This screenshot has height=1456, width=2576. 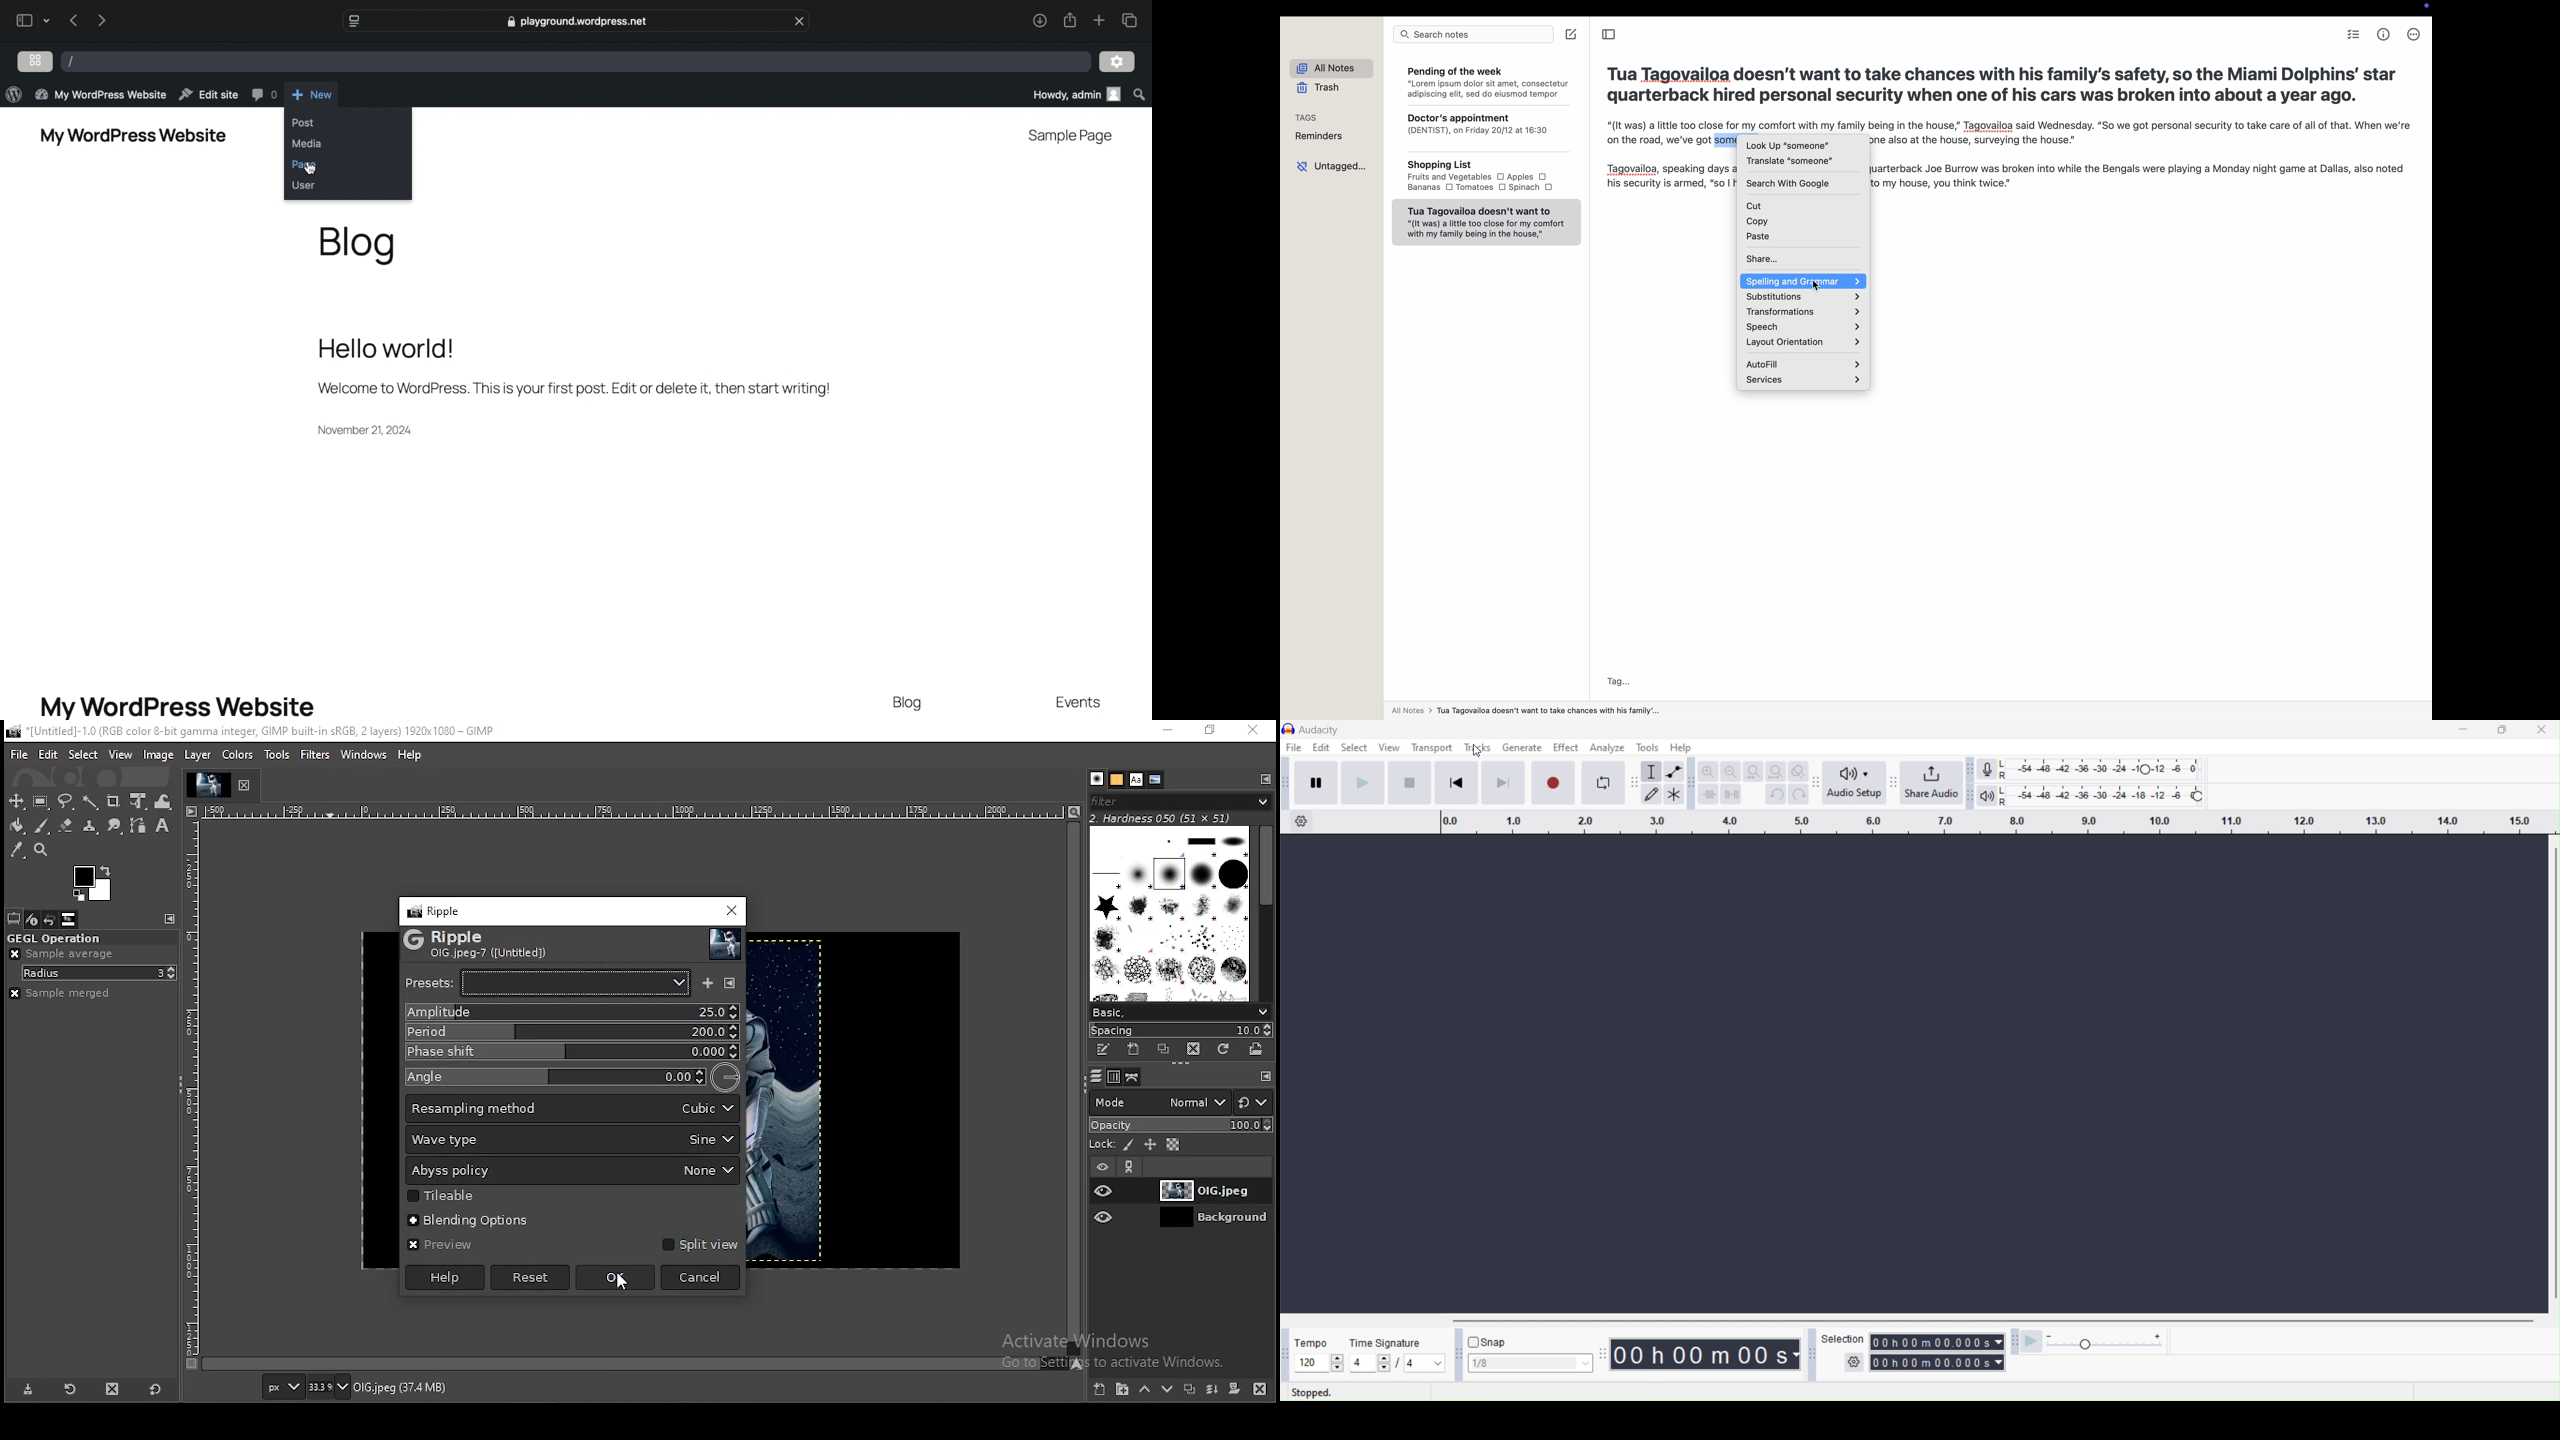 I want to click on Play at speed, so click(x=2034, y=1343).